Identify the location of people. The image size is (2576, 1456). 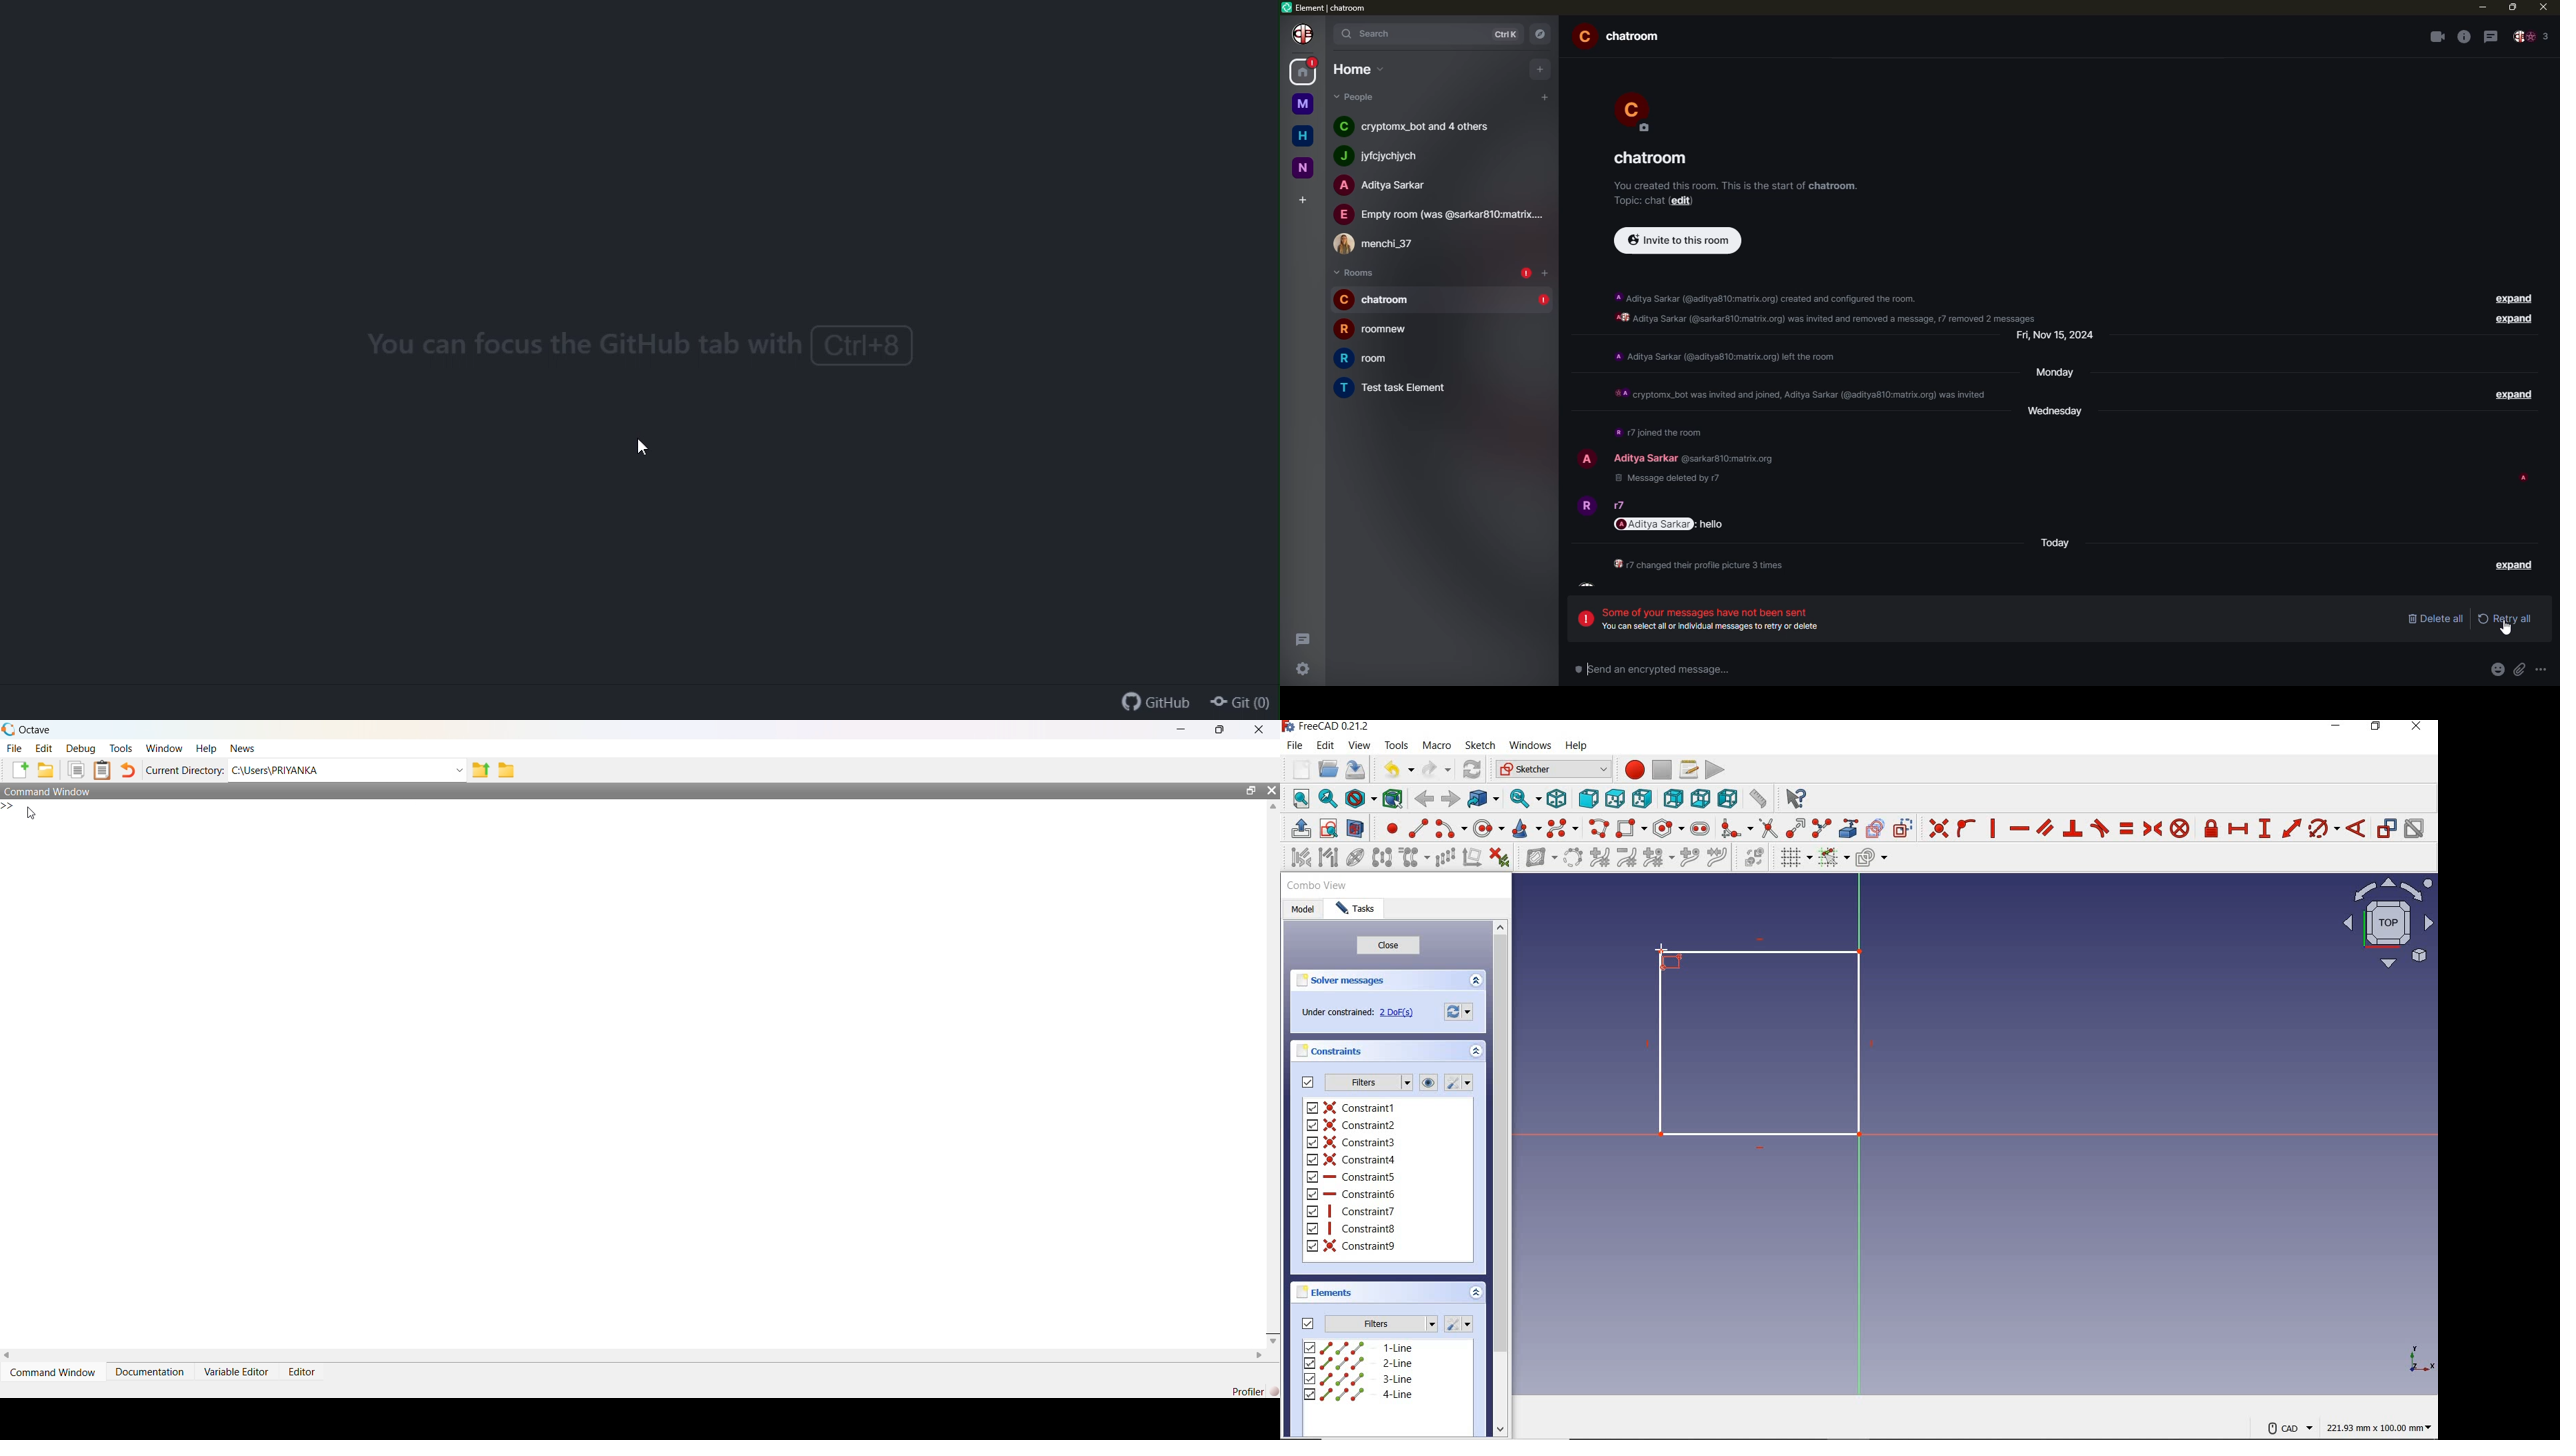
(1439, 215).